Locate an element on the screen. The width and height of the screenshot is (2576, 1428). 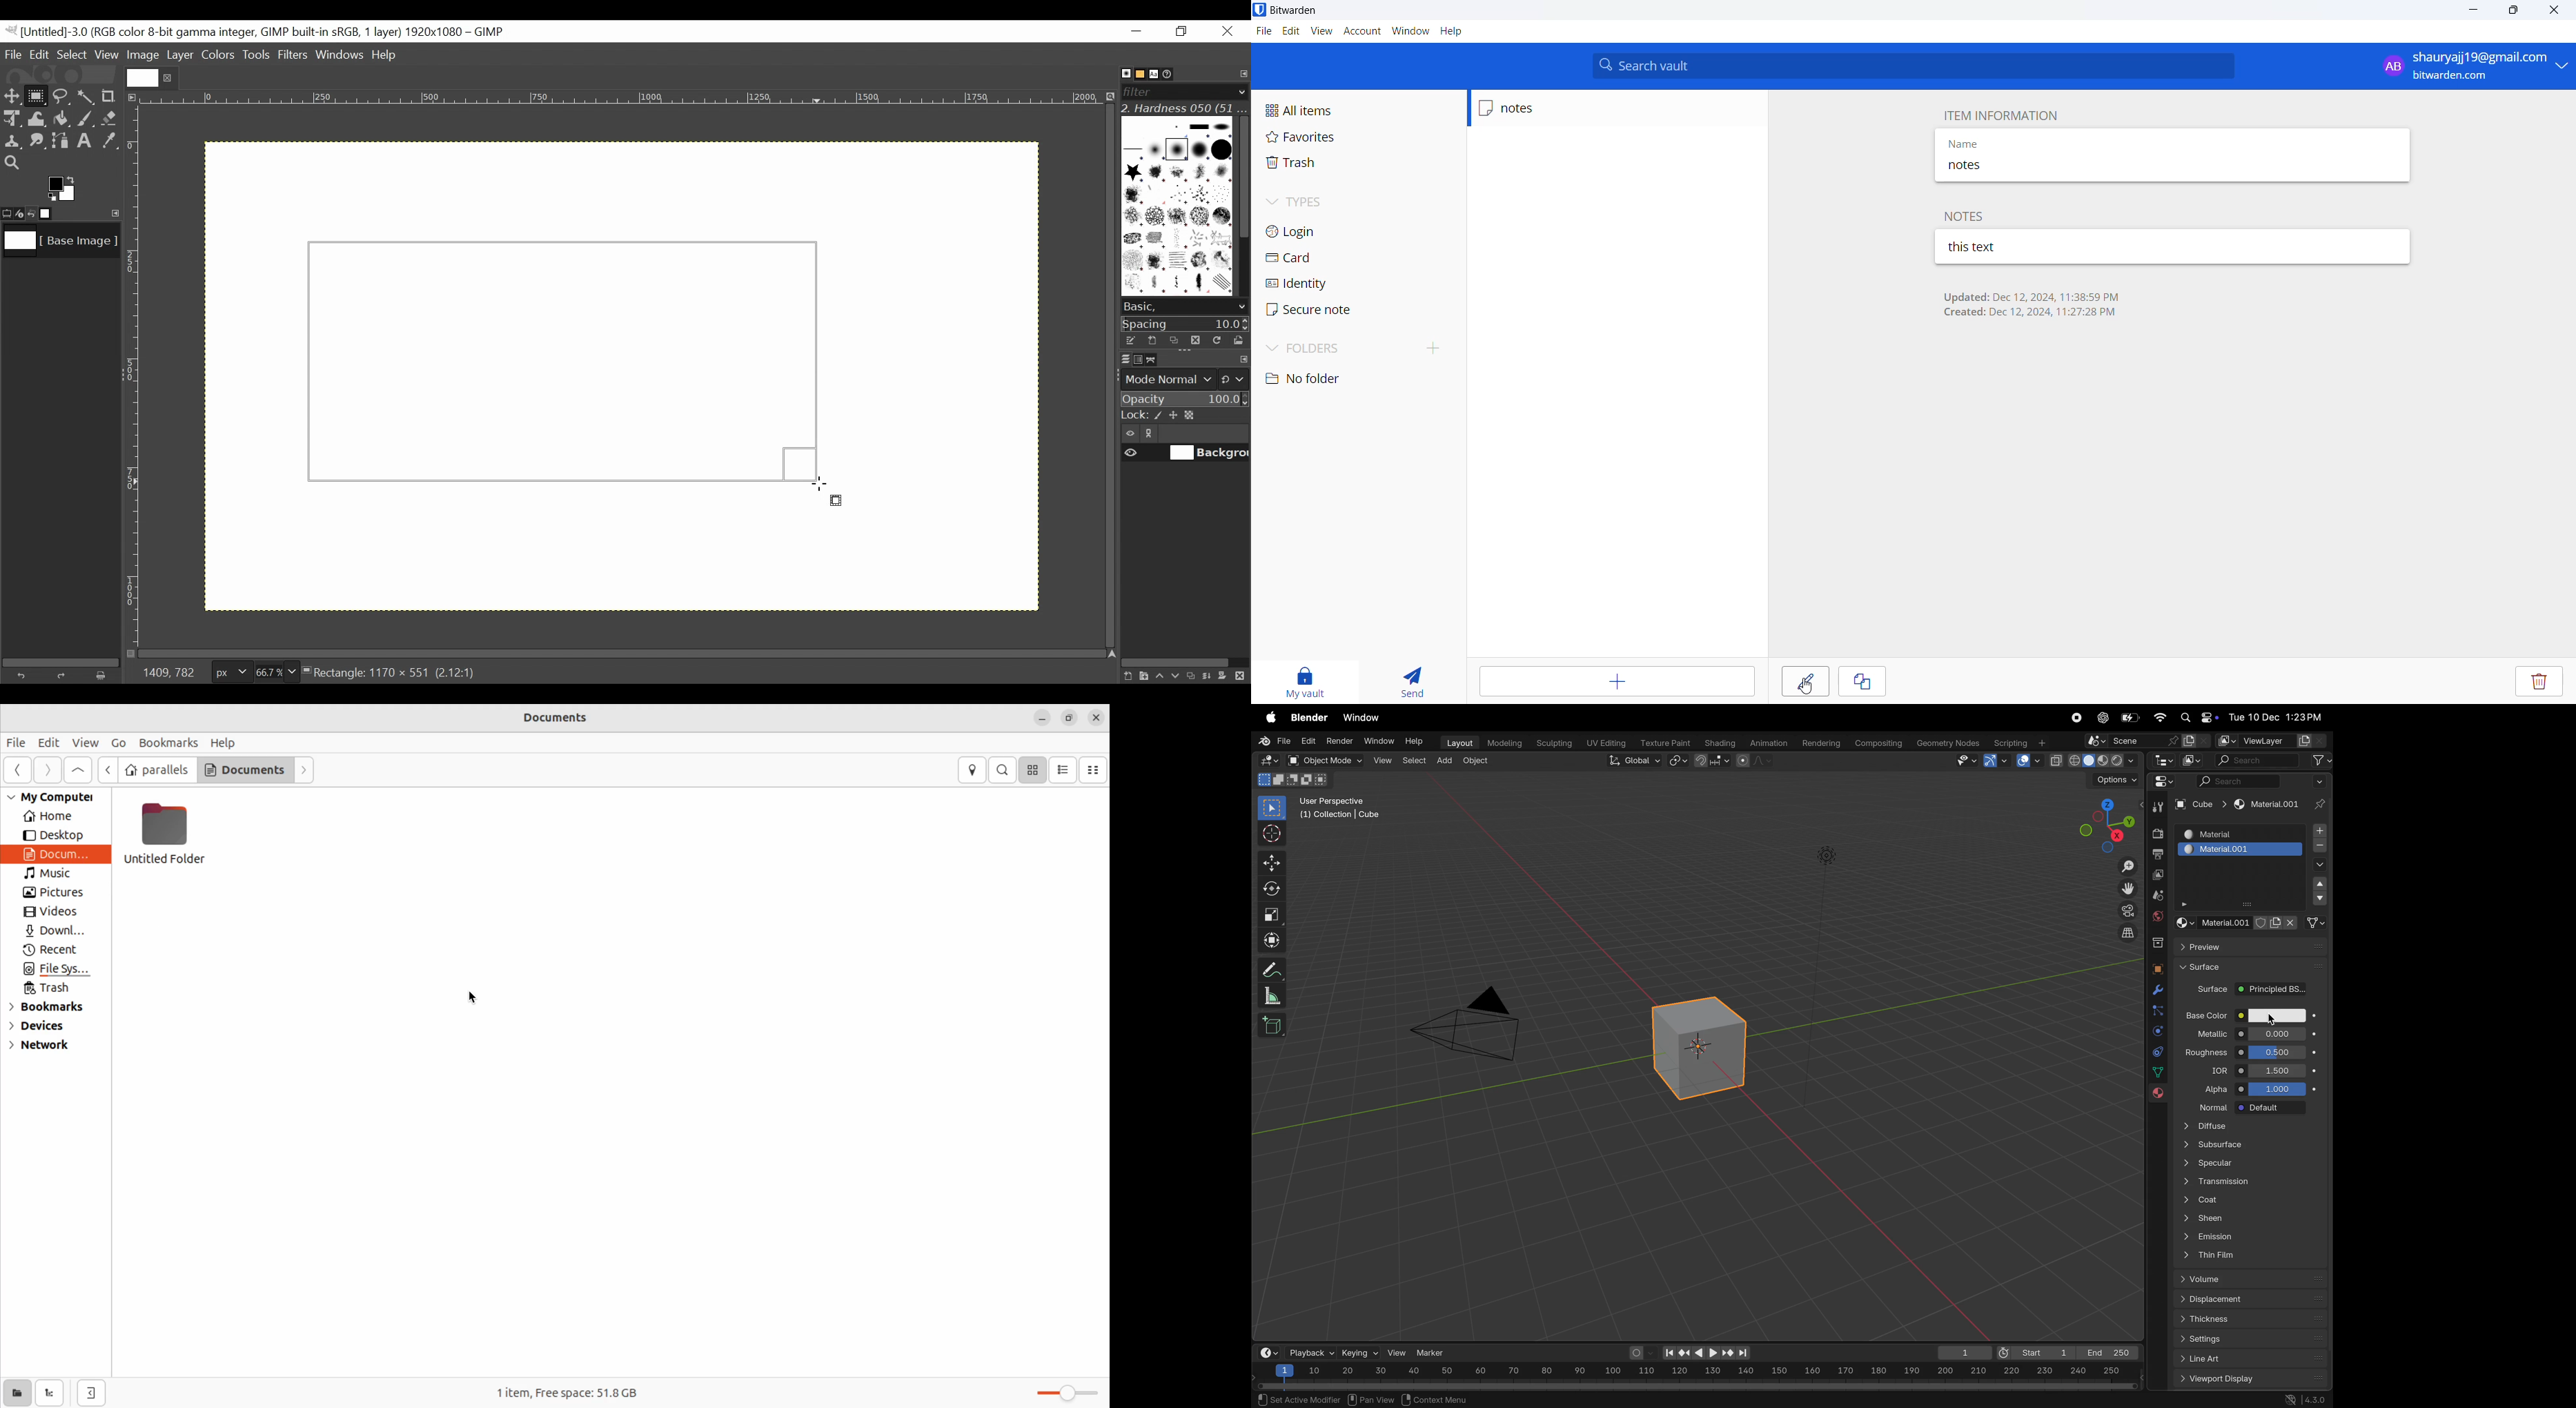
scene is located at coordinates (2158, 895).